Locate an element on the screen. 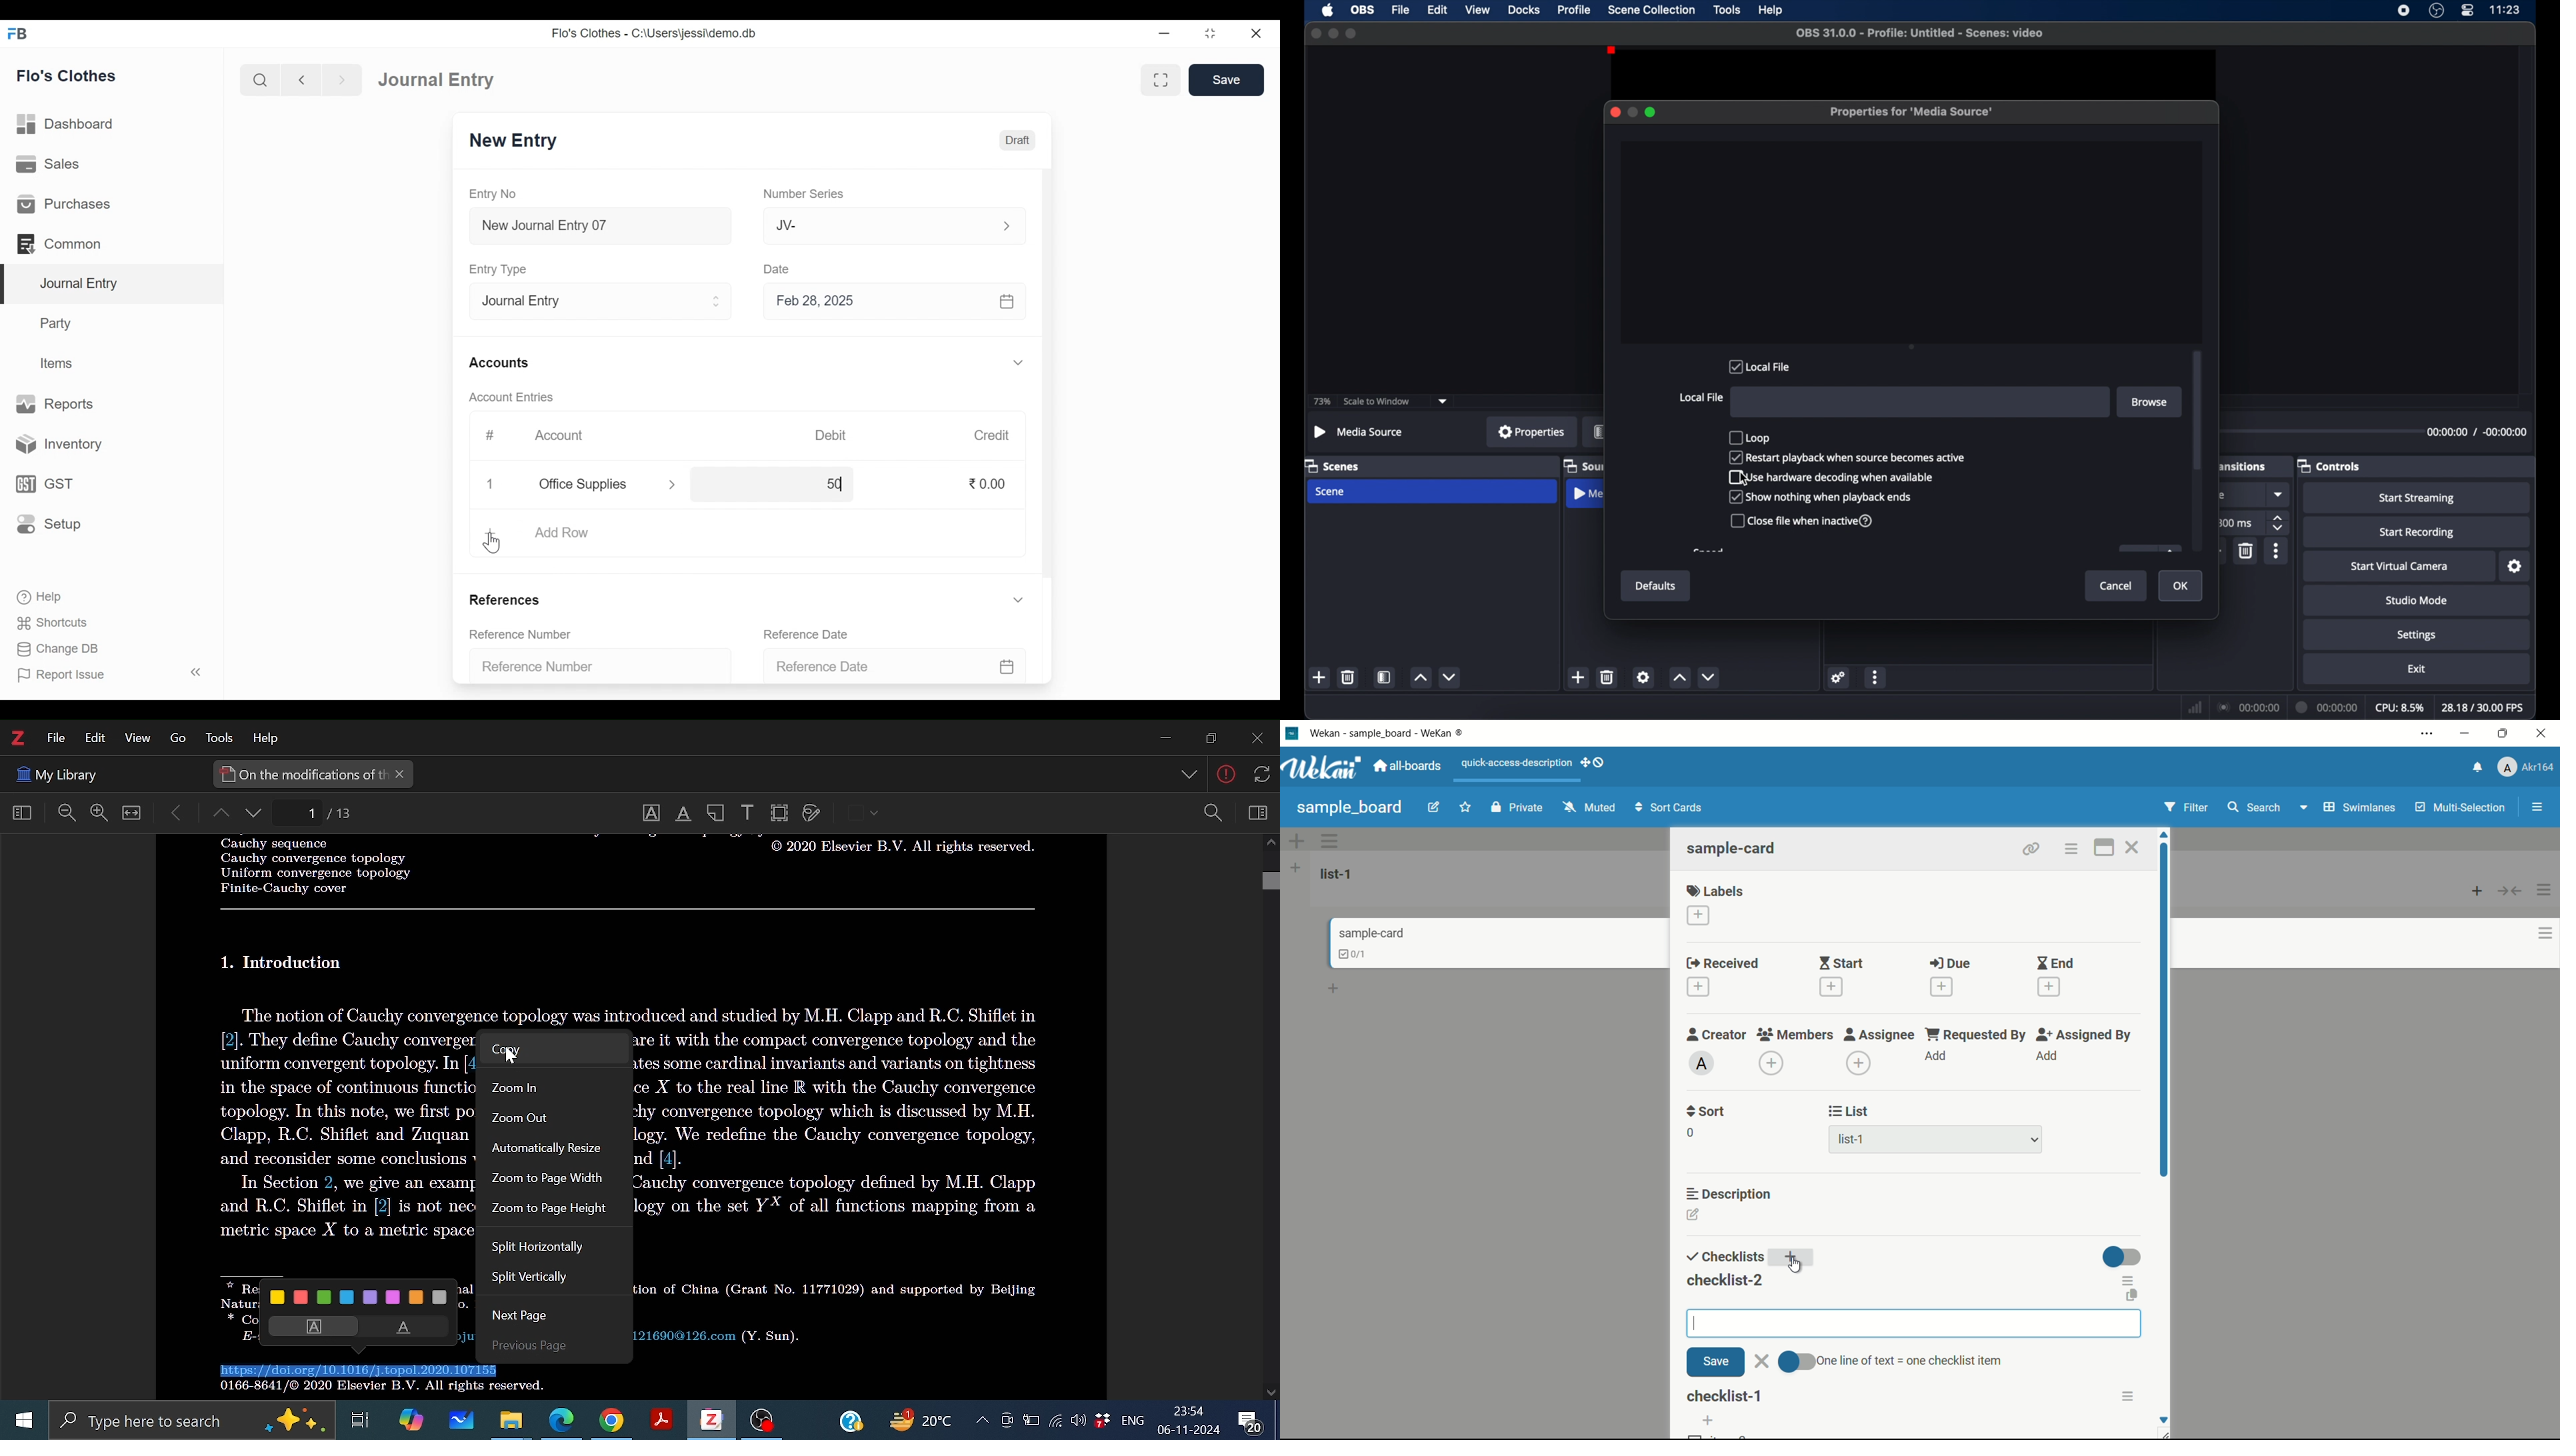  app name is located at coordinates (1389, 733).